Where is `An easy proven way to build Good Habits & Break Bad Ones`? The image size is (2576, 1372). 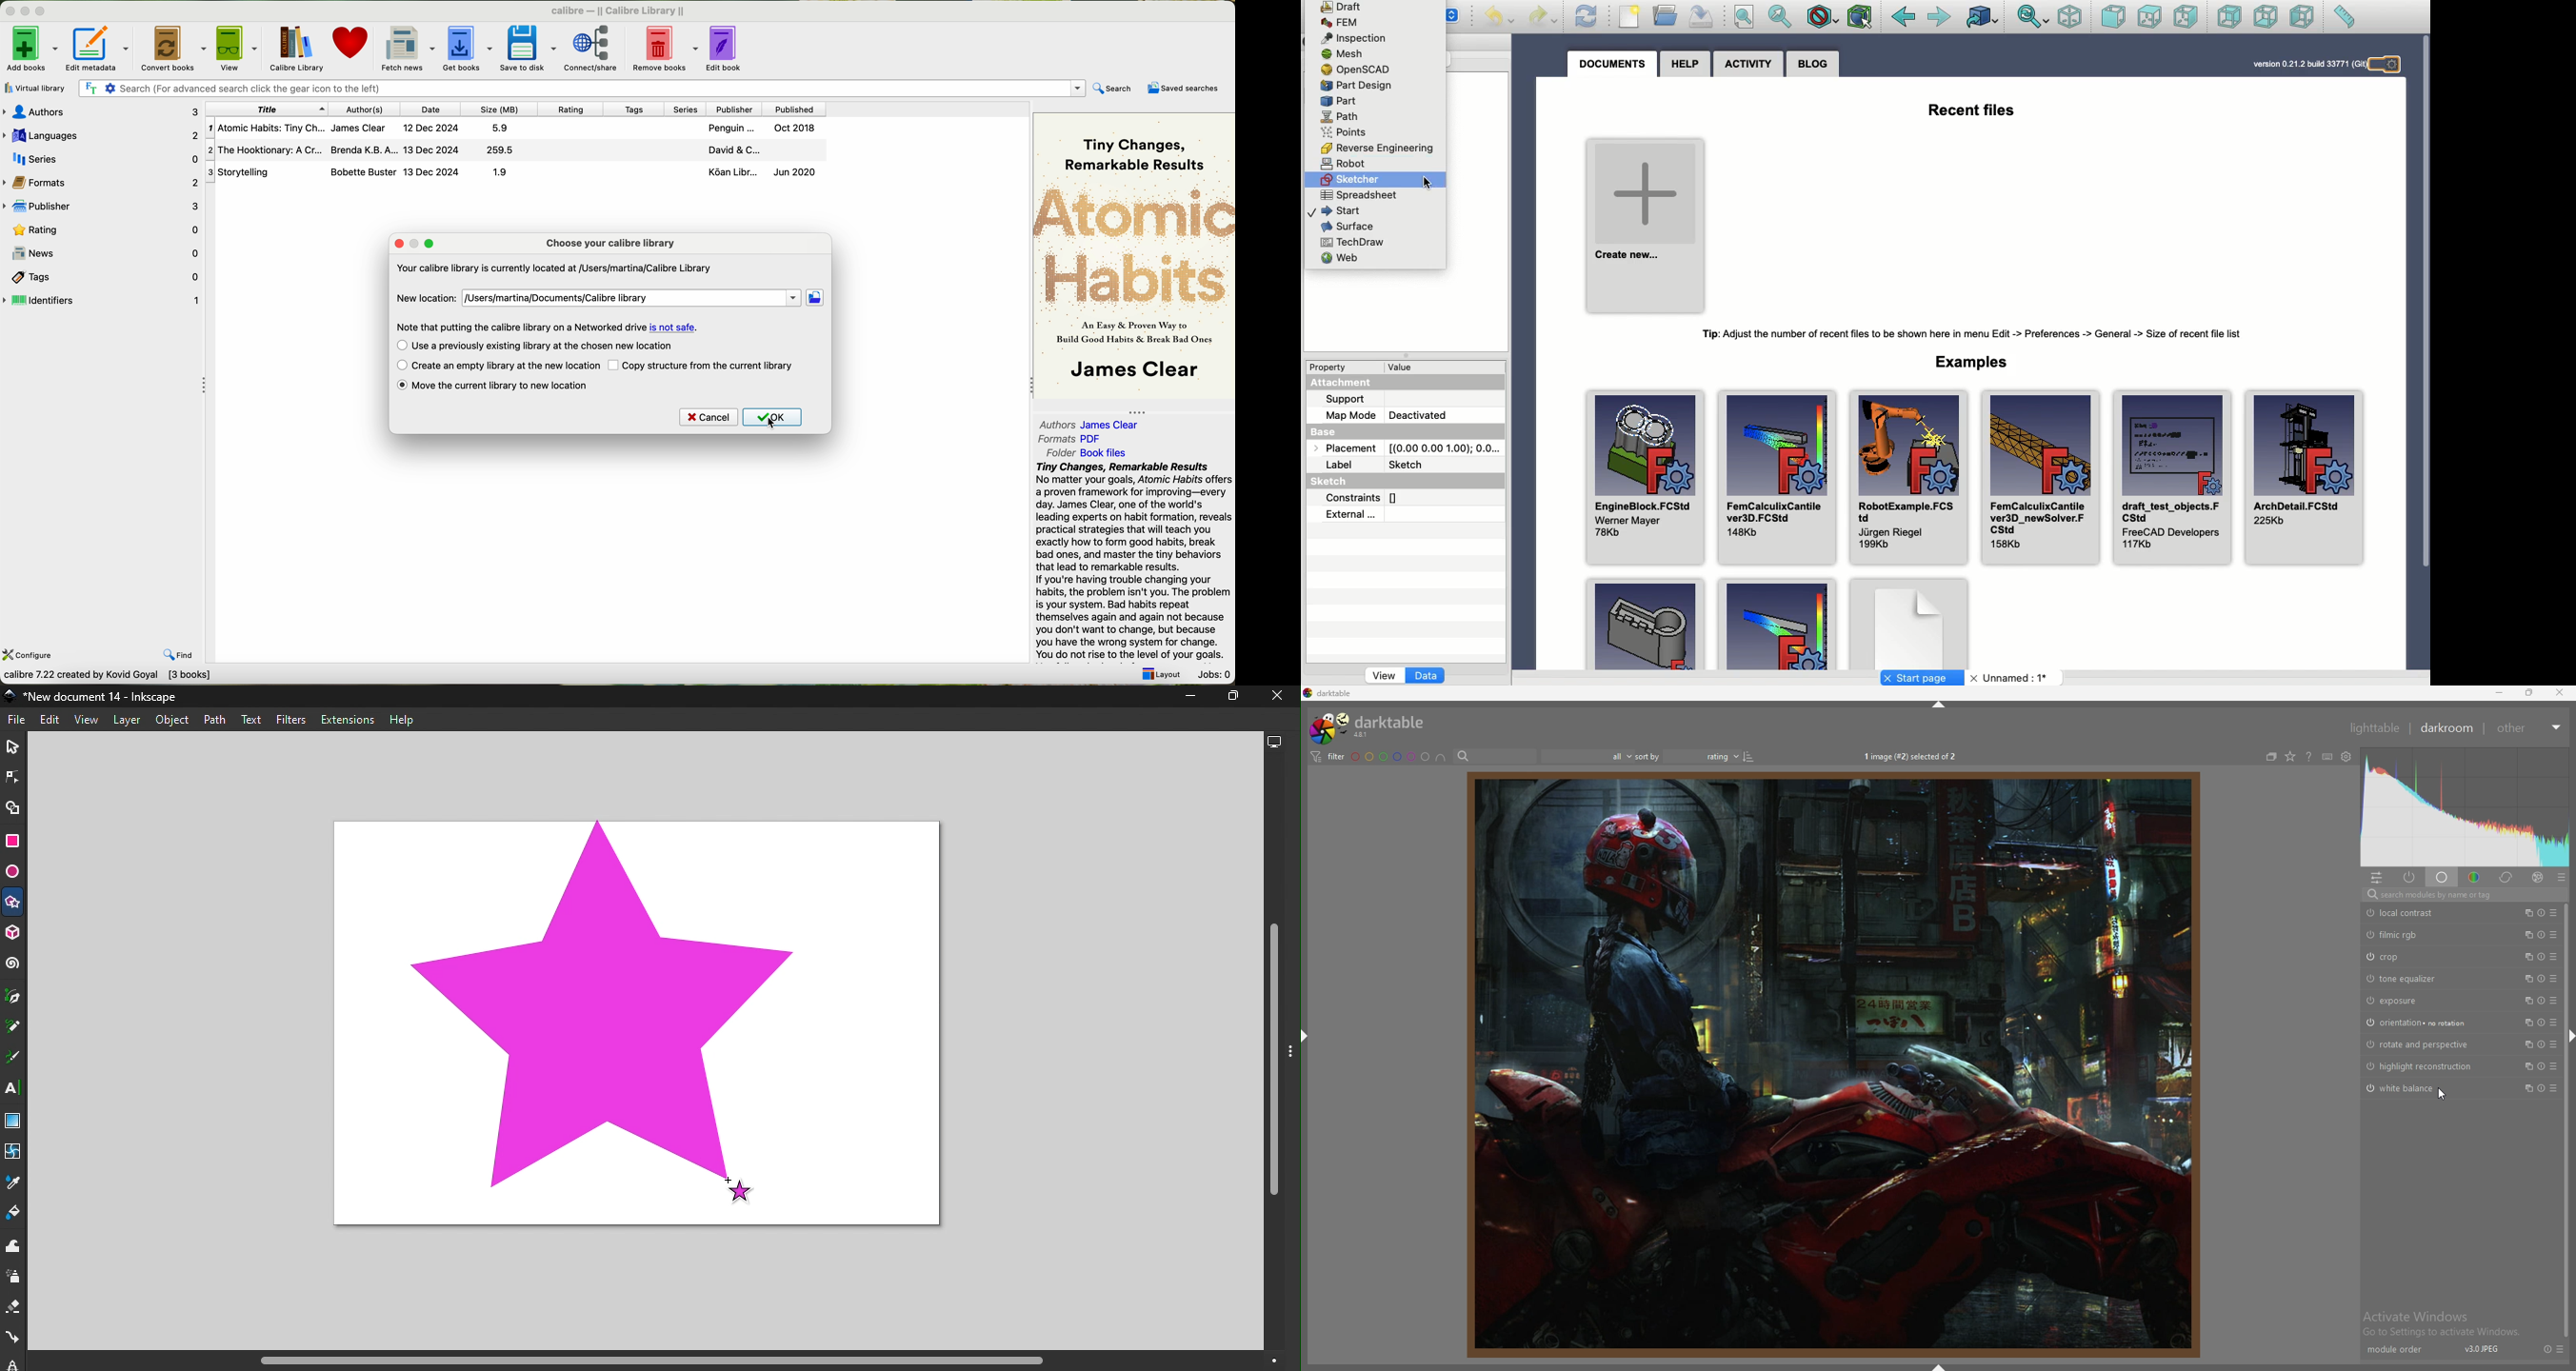
An easy proven way to build Good Habits & Break Bad Ones is located at coordinates (1133, 336).